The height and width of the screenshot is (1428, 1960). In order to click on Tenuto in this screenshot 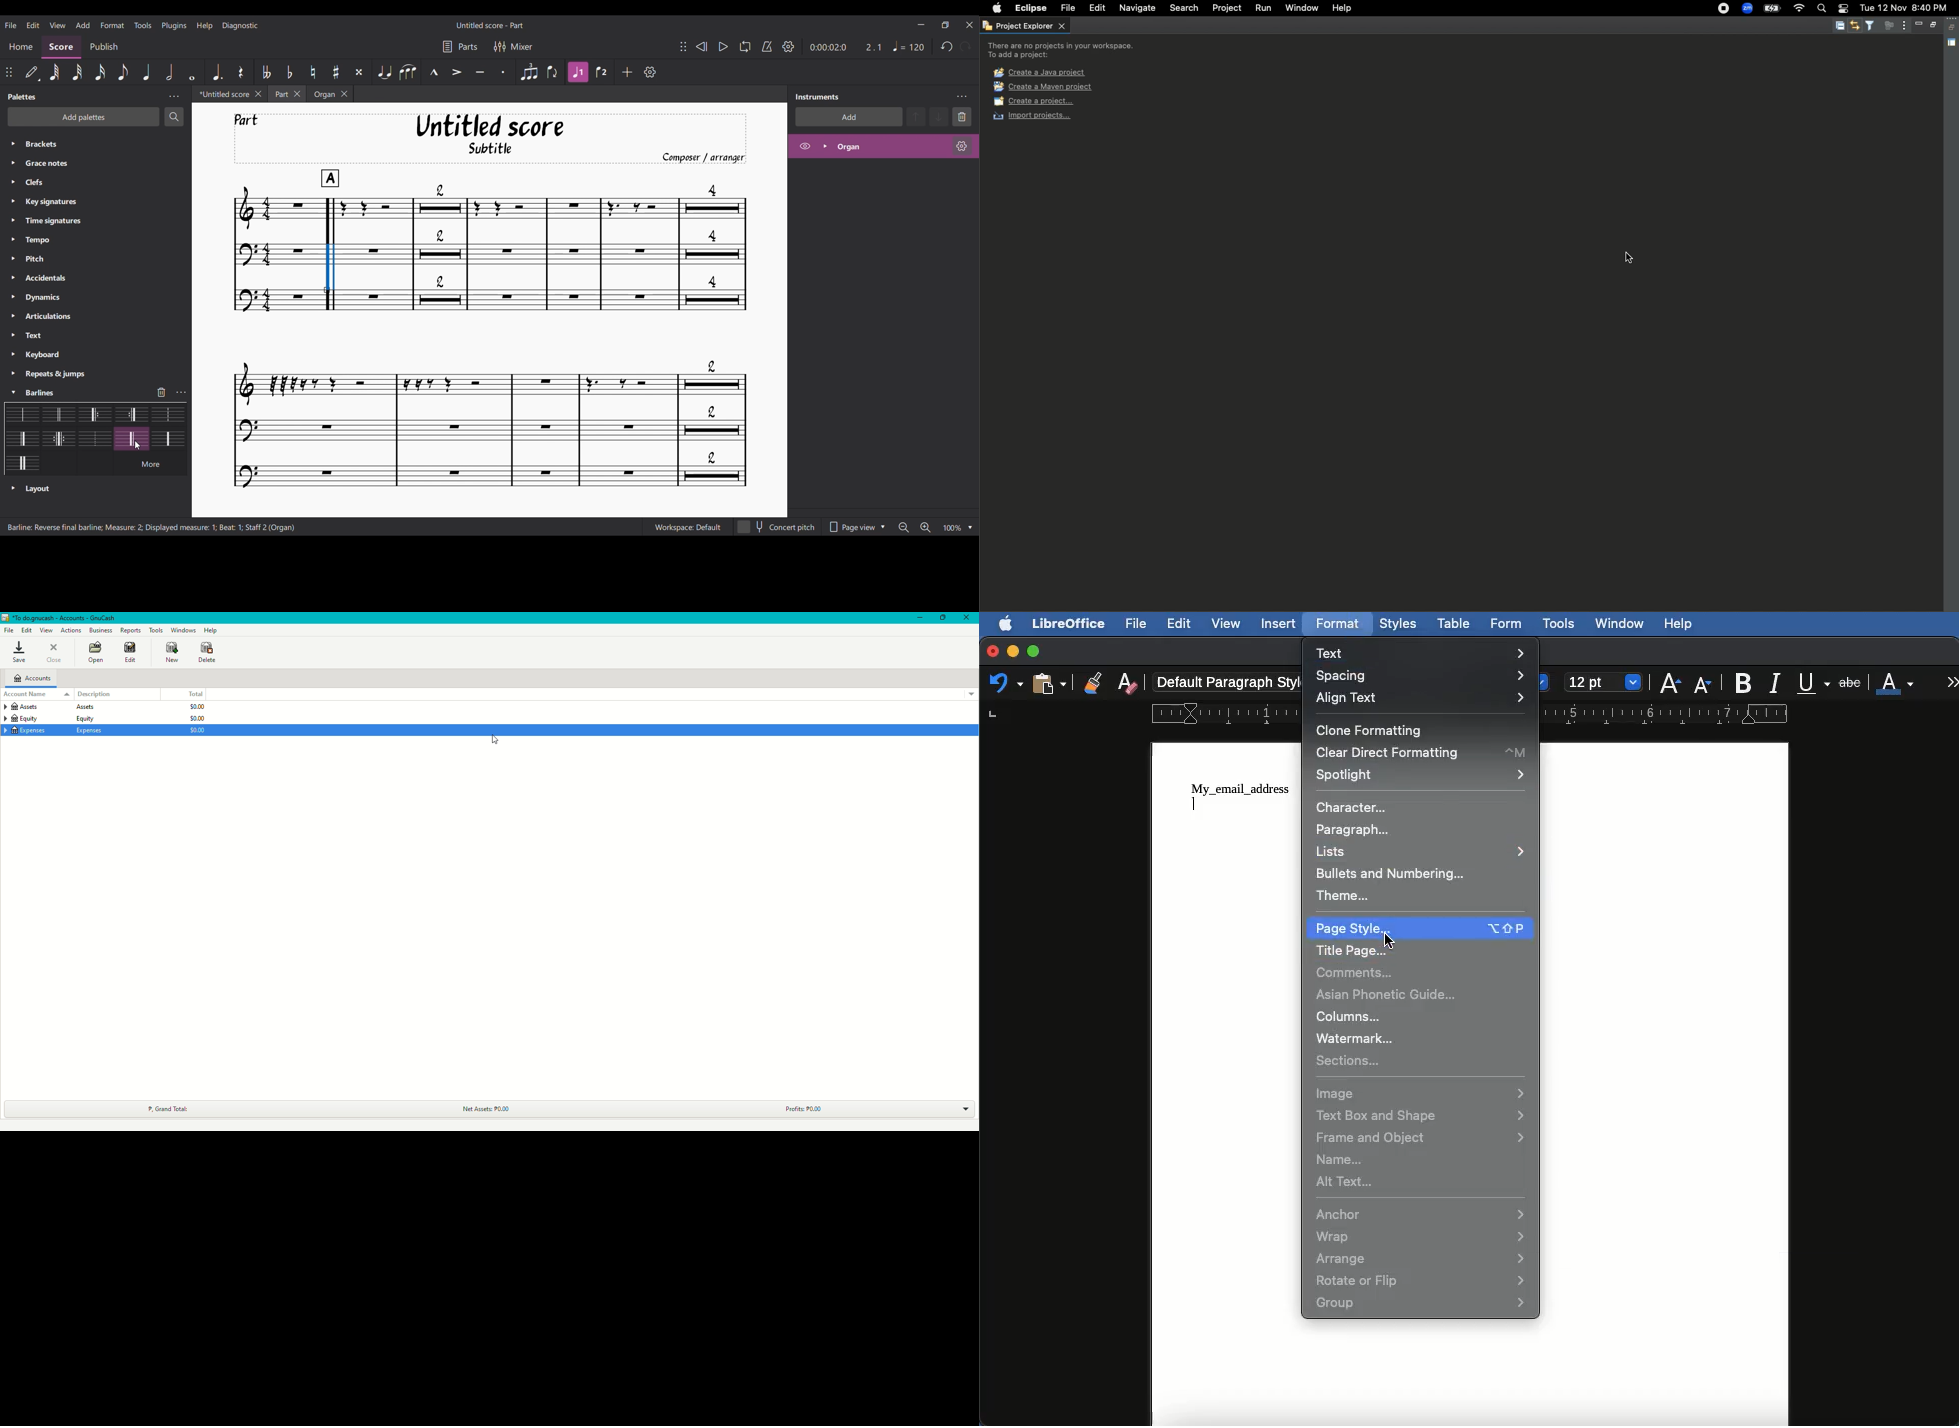, I will do `click(481, 72)`.